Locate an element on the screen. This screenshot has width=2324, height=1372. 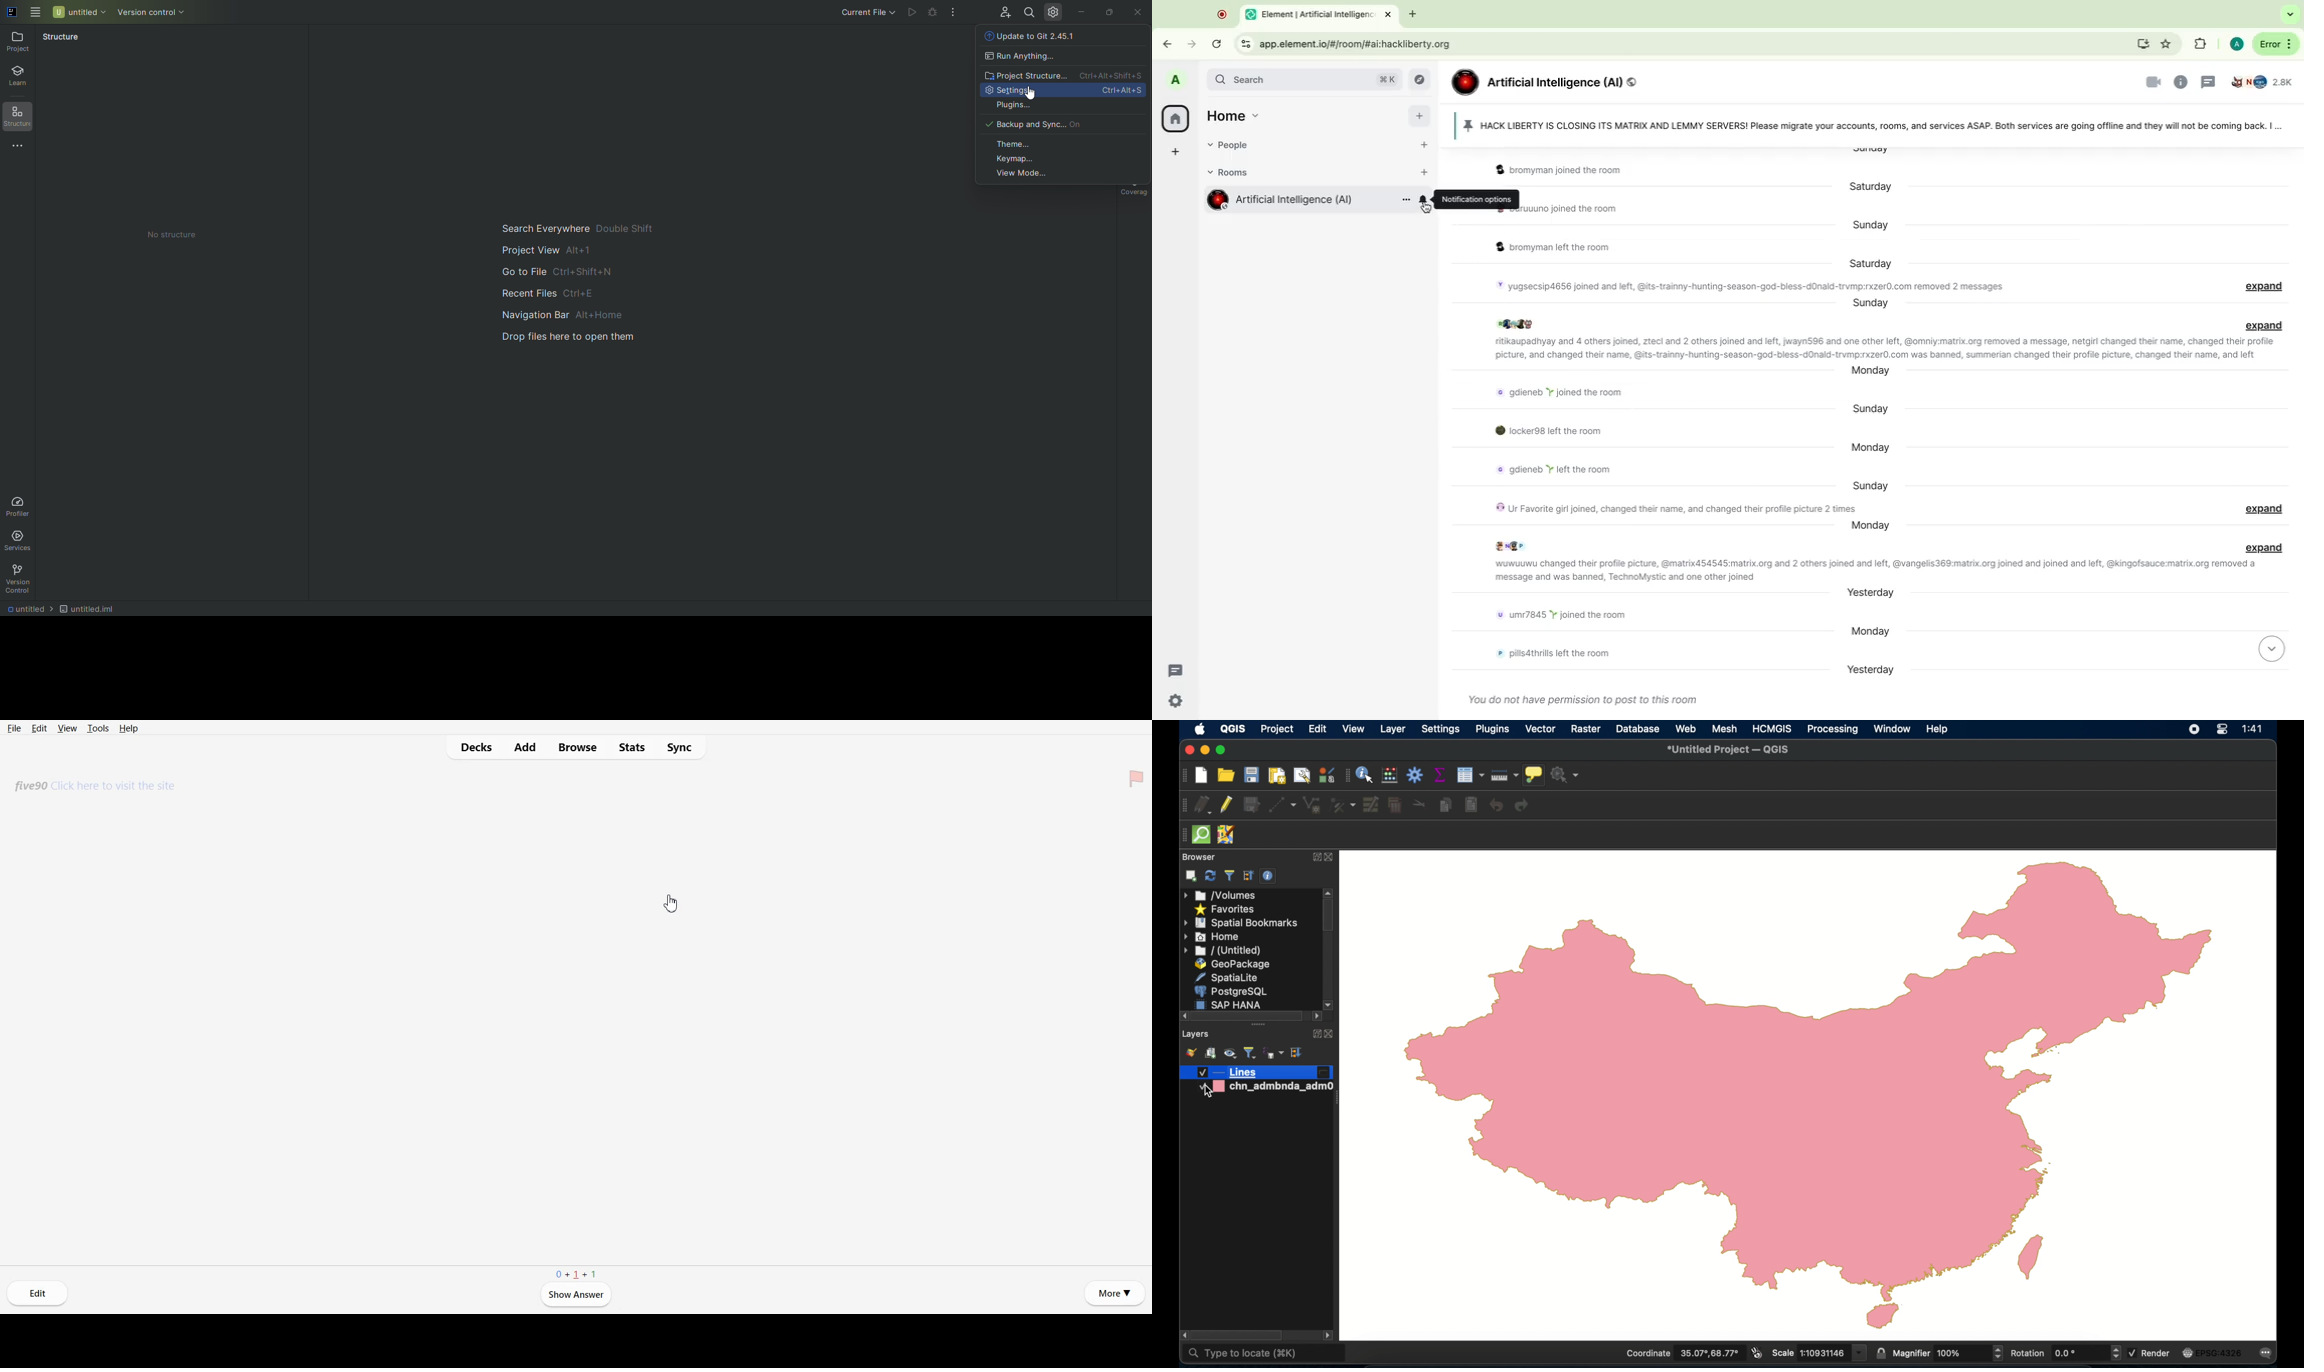
More is located at coordinates (2276, 43).